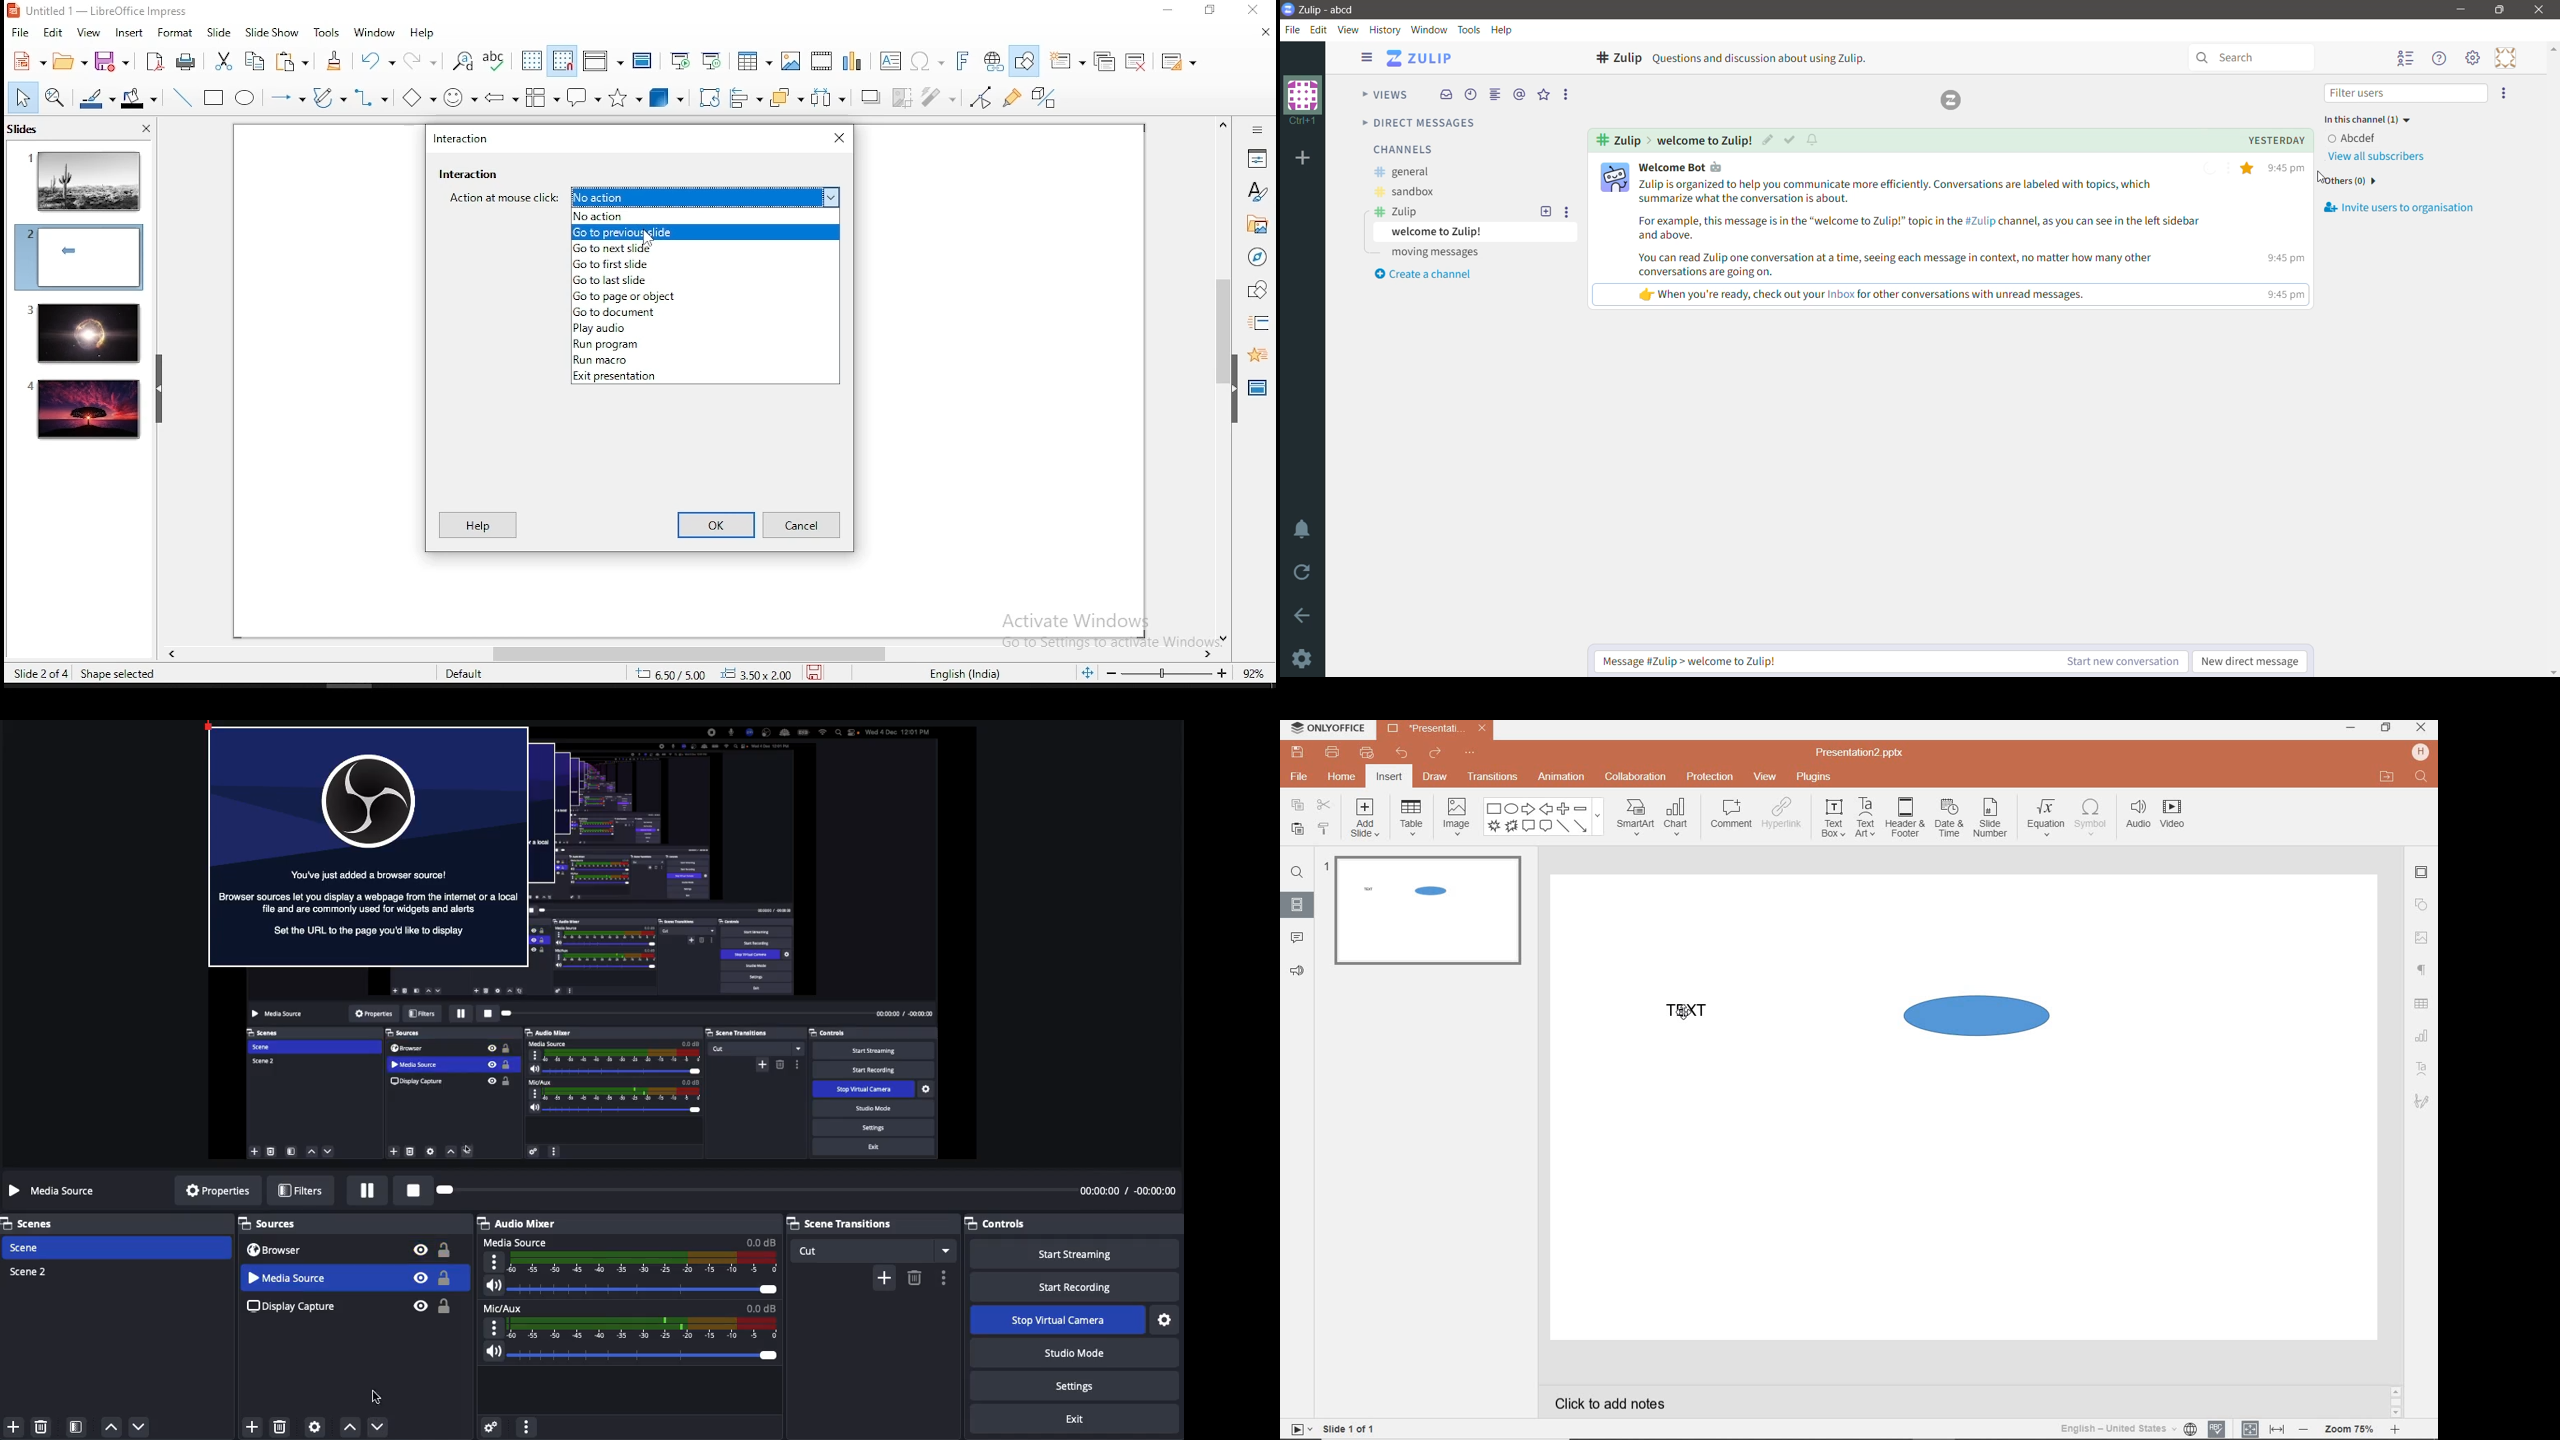 The image size is (2576, 1456). Describe the element at coordinates (1679, 816) in the screenshot. I see `chart` at that location.